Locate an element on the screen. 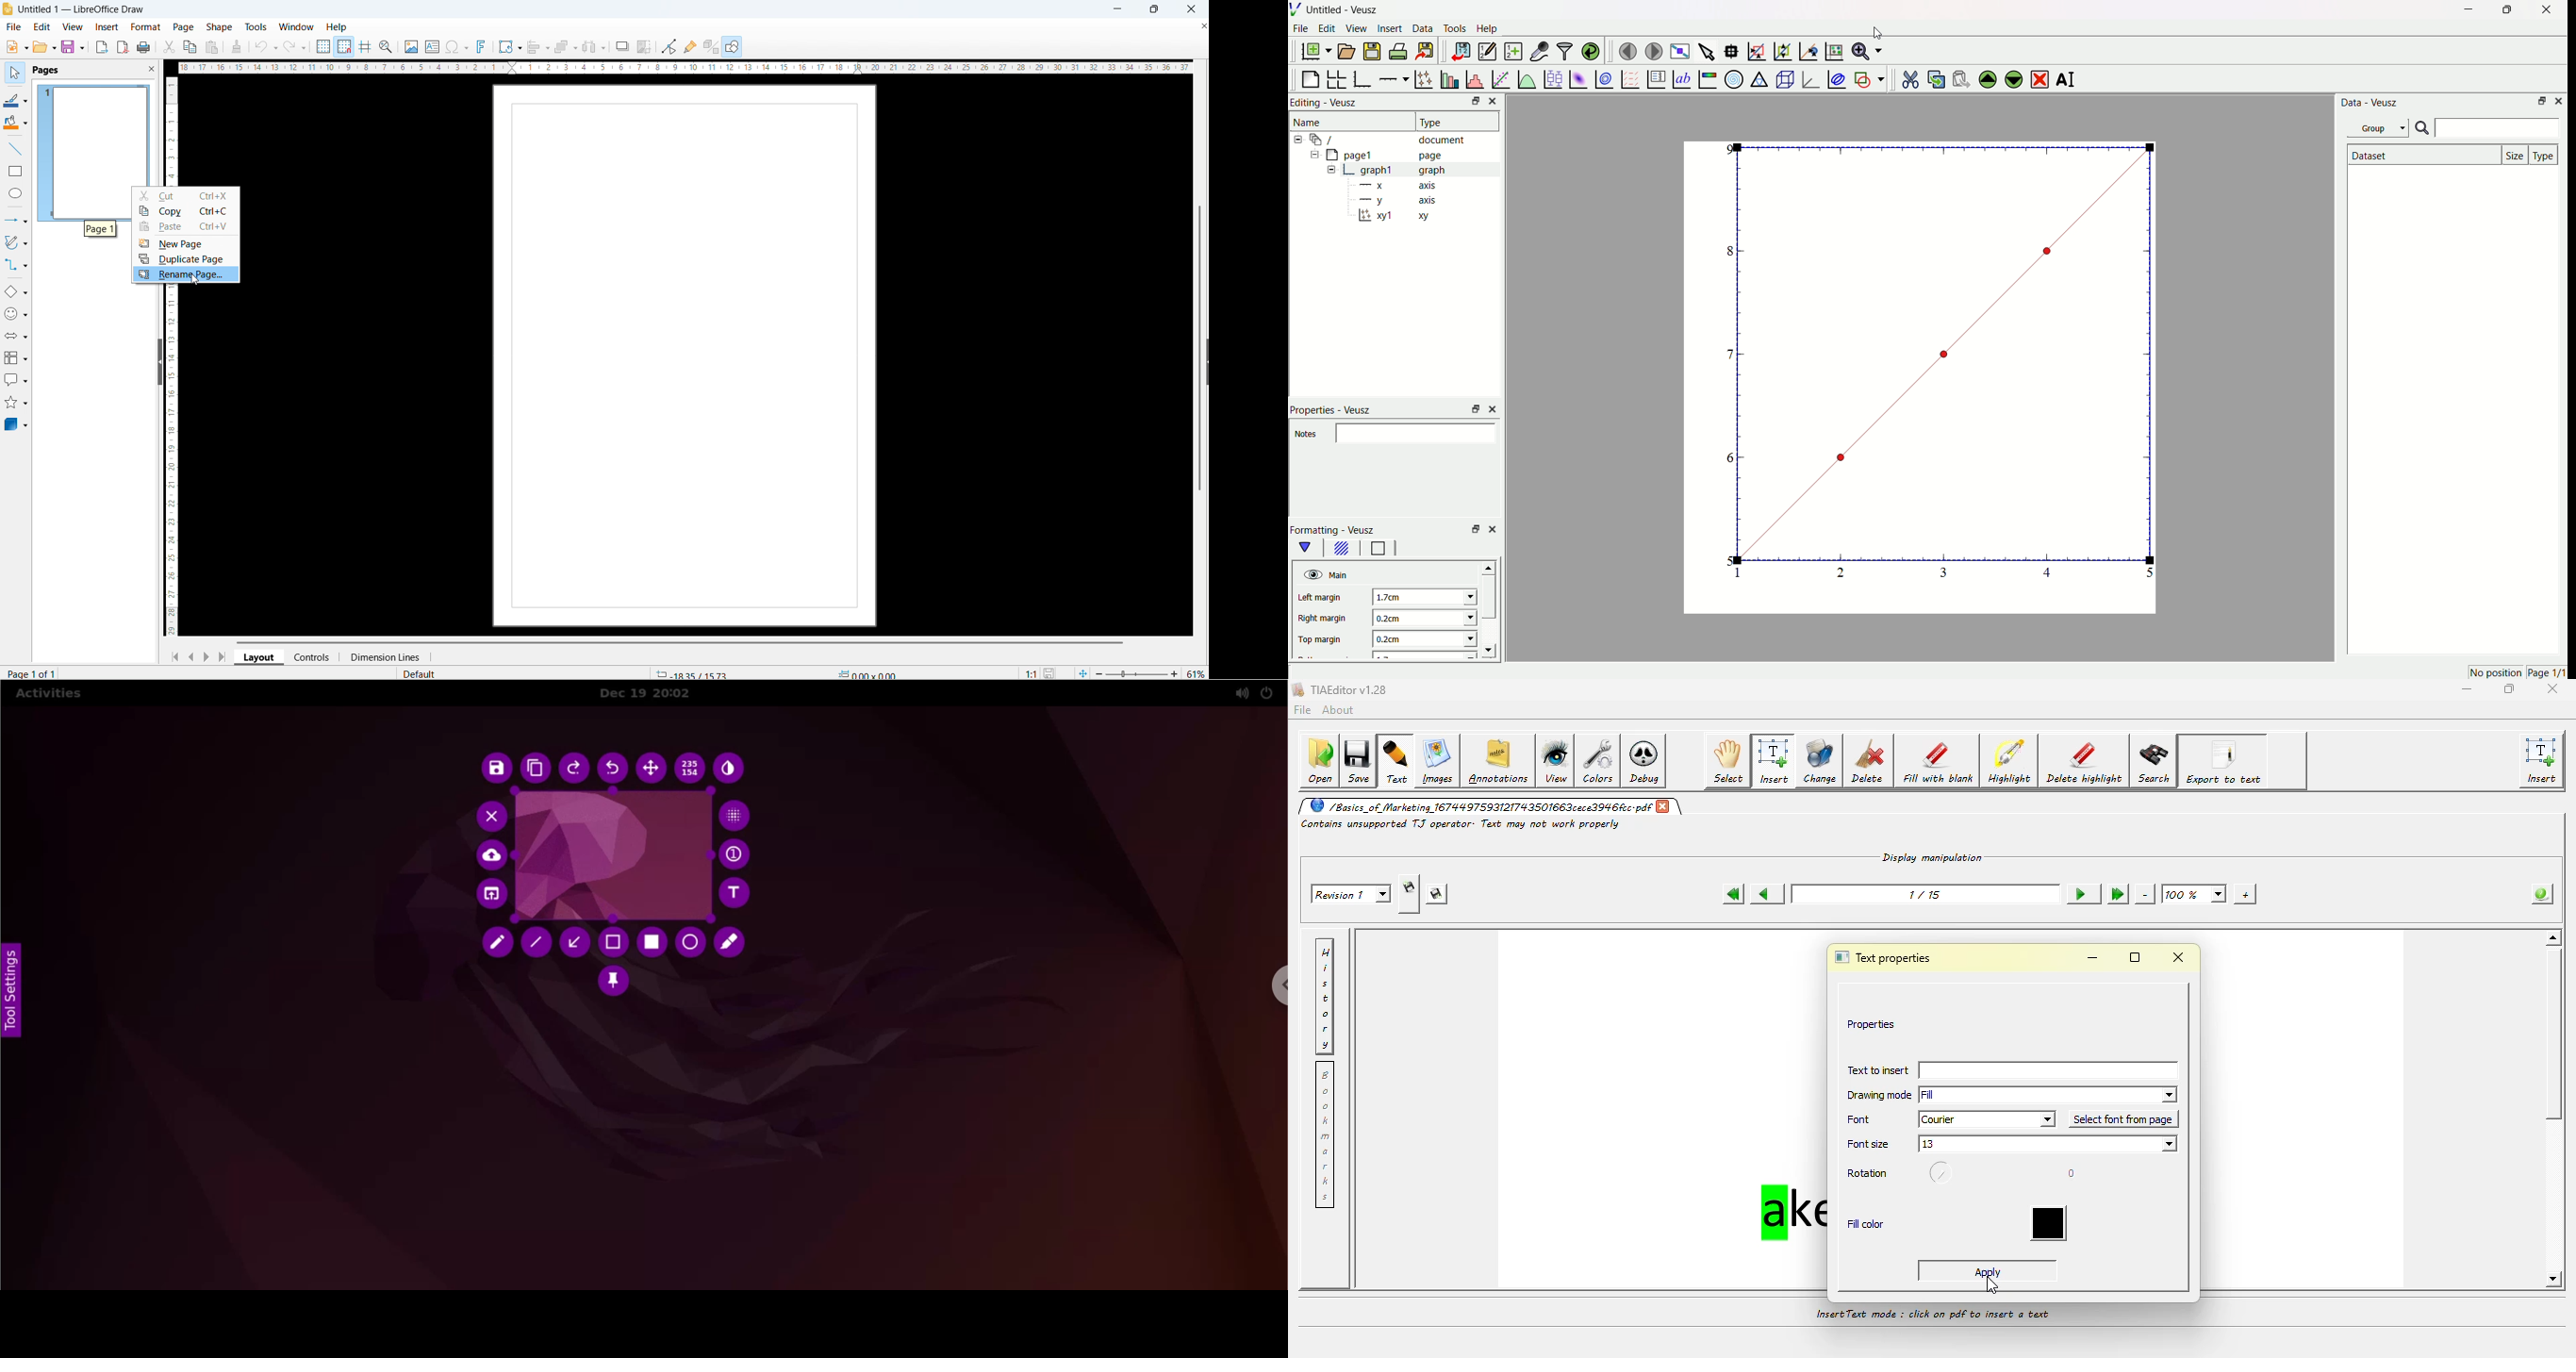  Size is located at coordinates (2517, 154).